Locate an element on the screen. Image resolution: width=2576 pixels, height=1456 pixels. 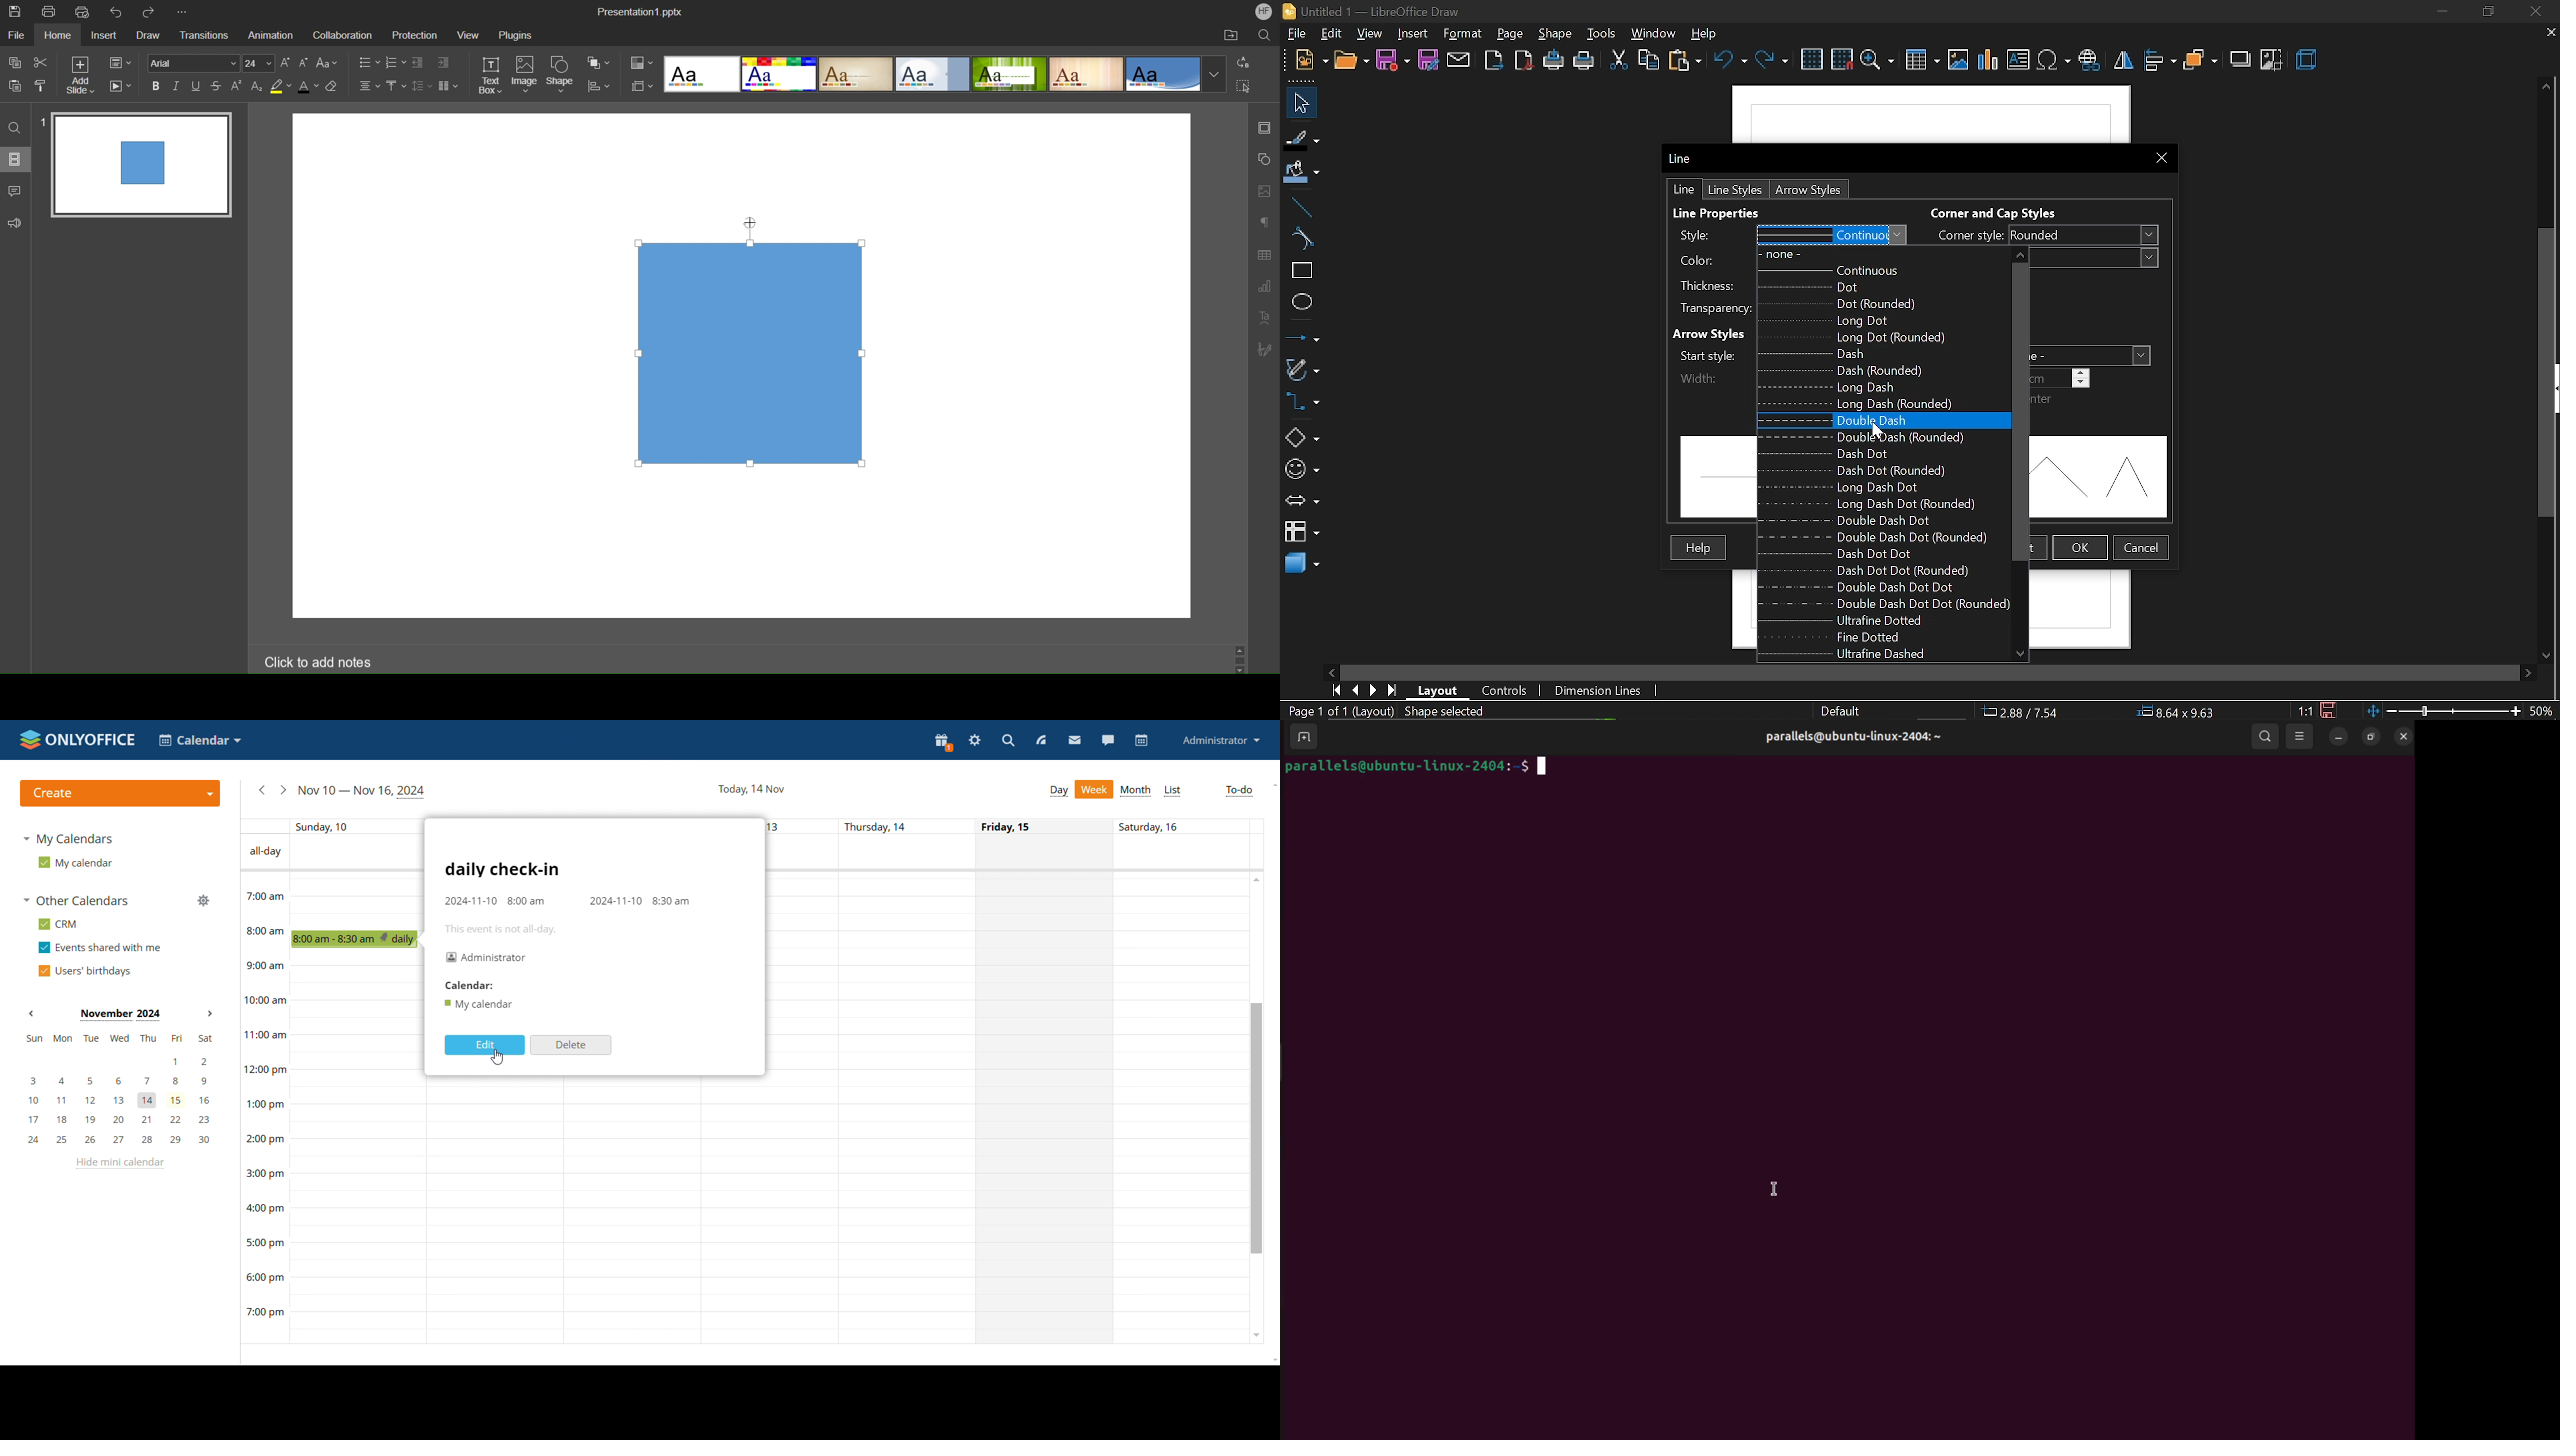
Dot is located at coordinates (1879, 288).